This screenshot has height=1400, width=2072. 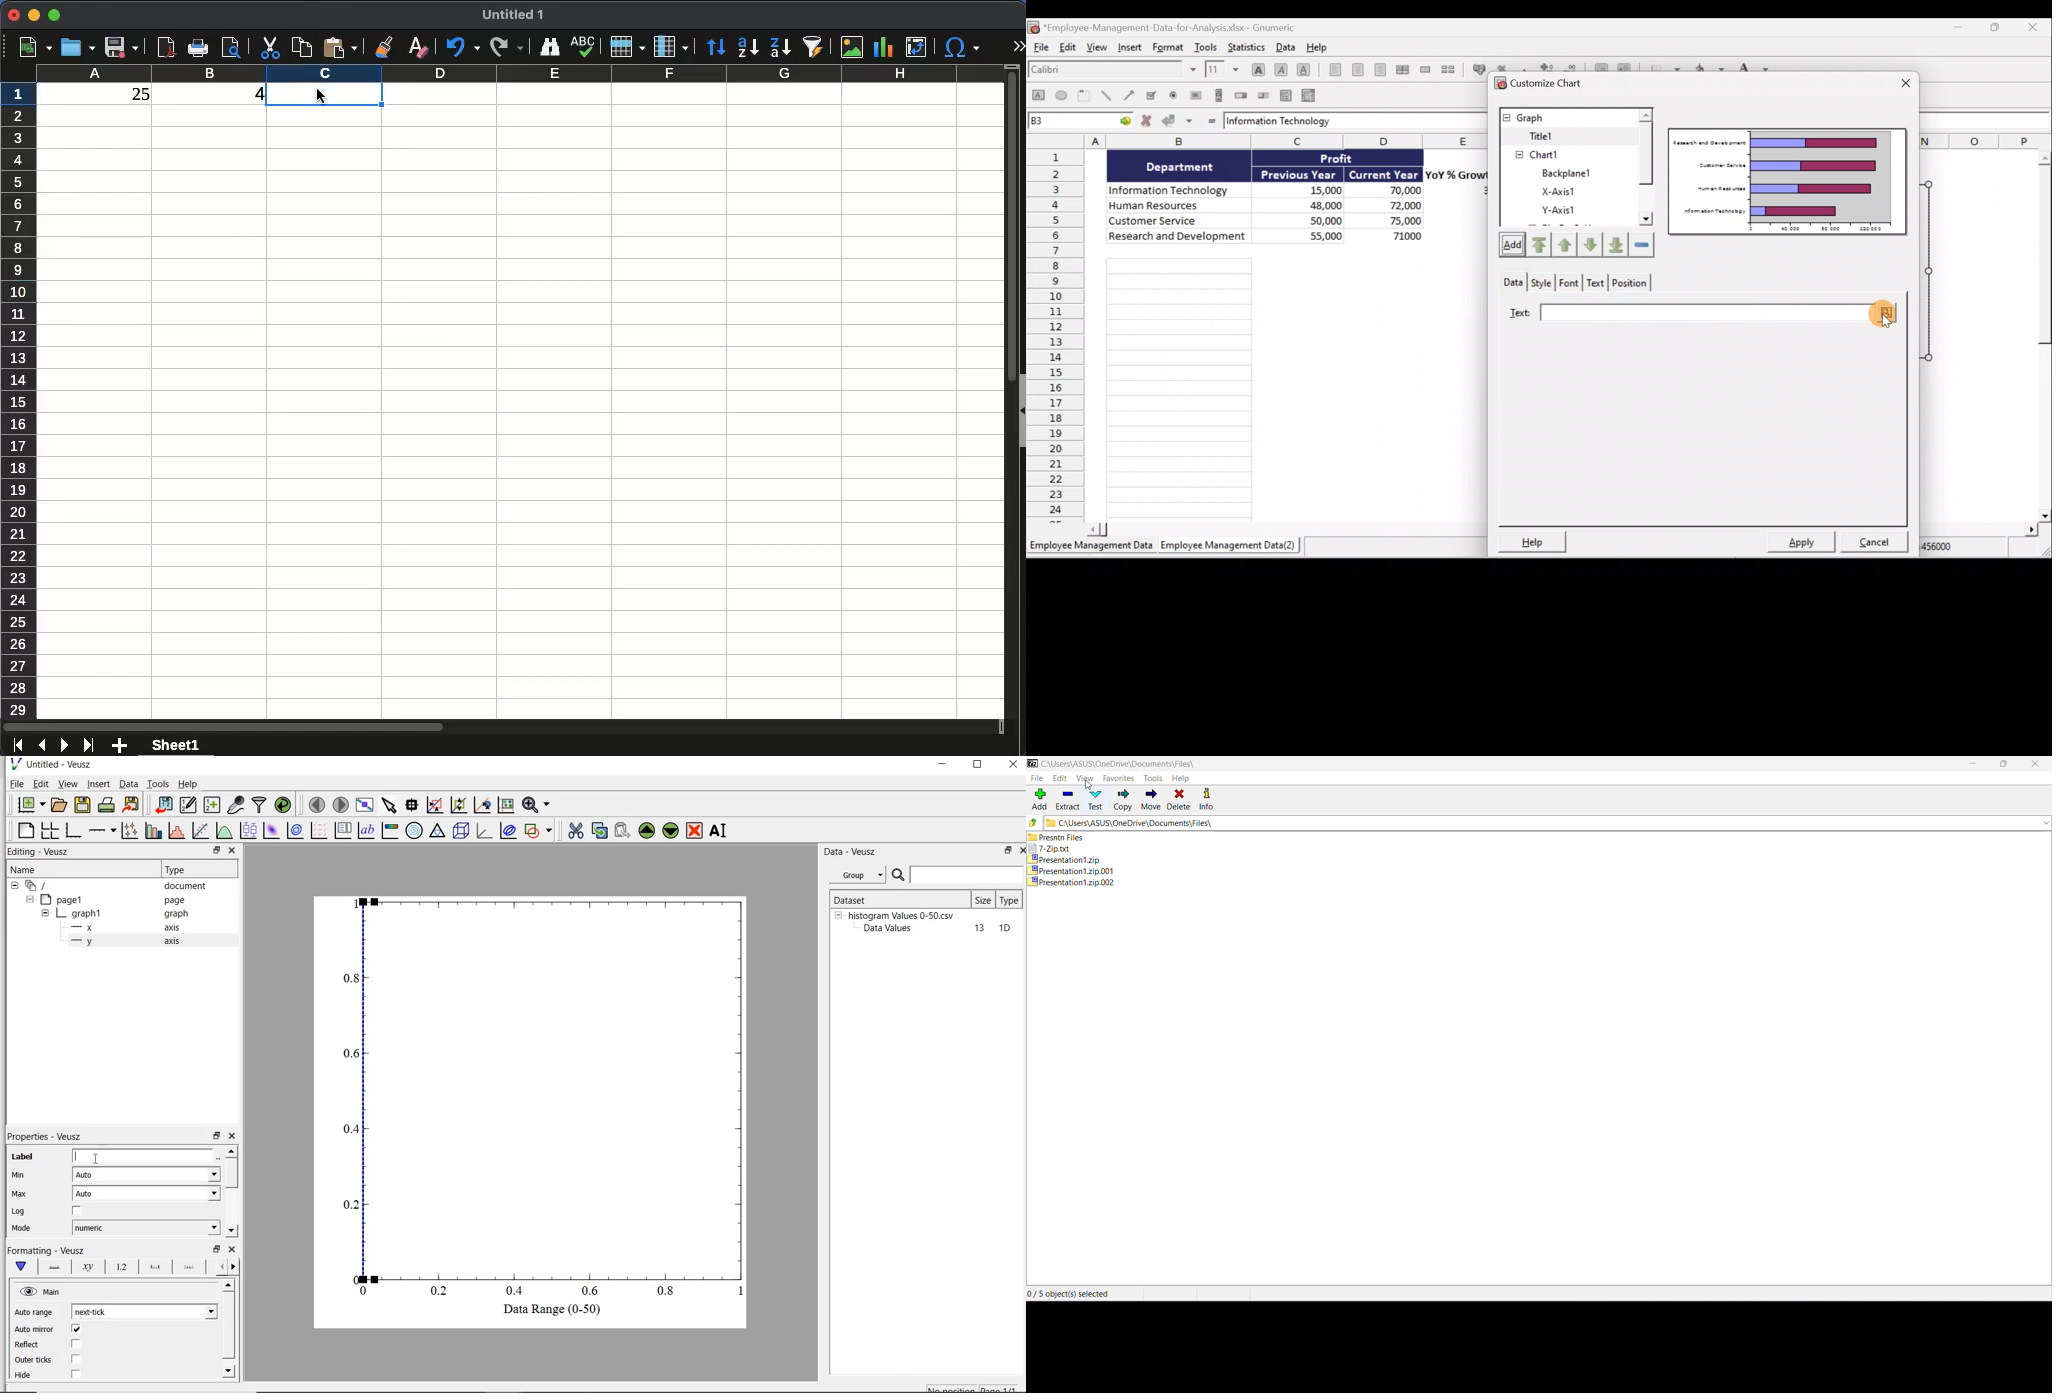 I want to click on title1, so click(x=1548, y=135).